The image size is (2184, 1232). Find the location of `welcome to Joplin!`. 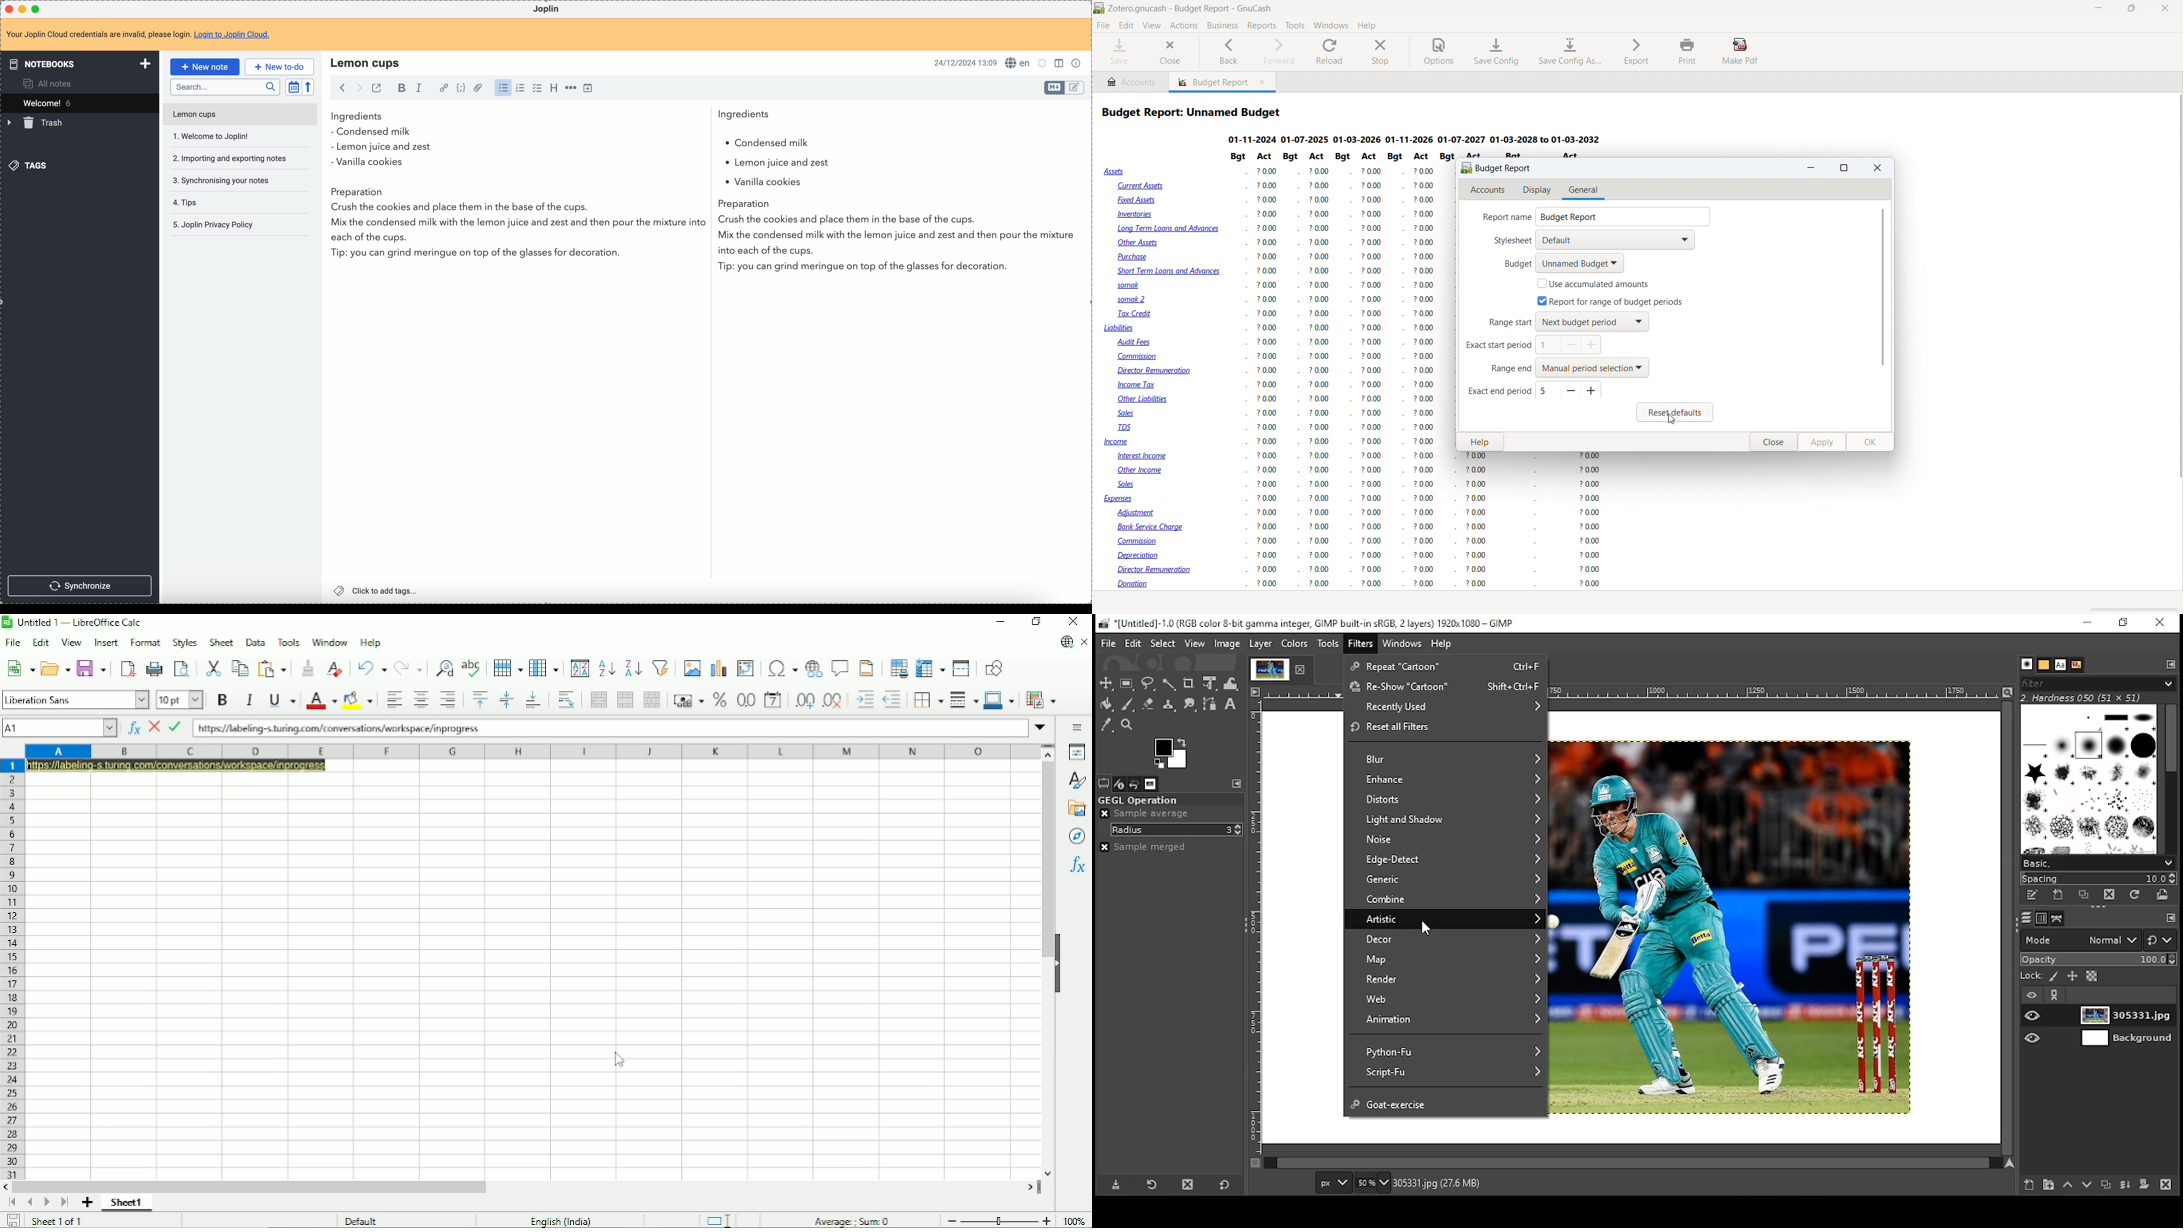

welcome to Joplin! is located at coordinates (212, 136).